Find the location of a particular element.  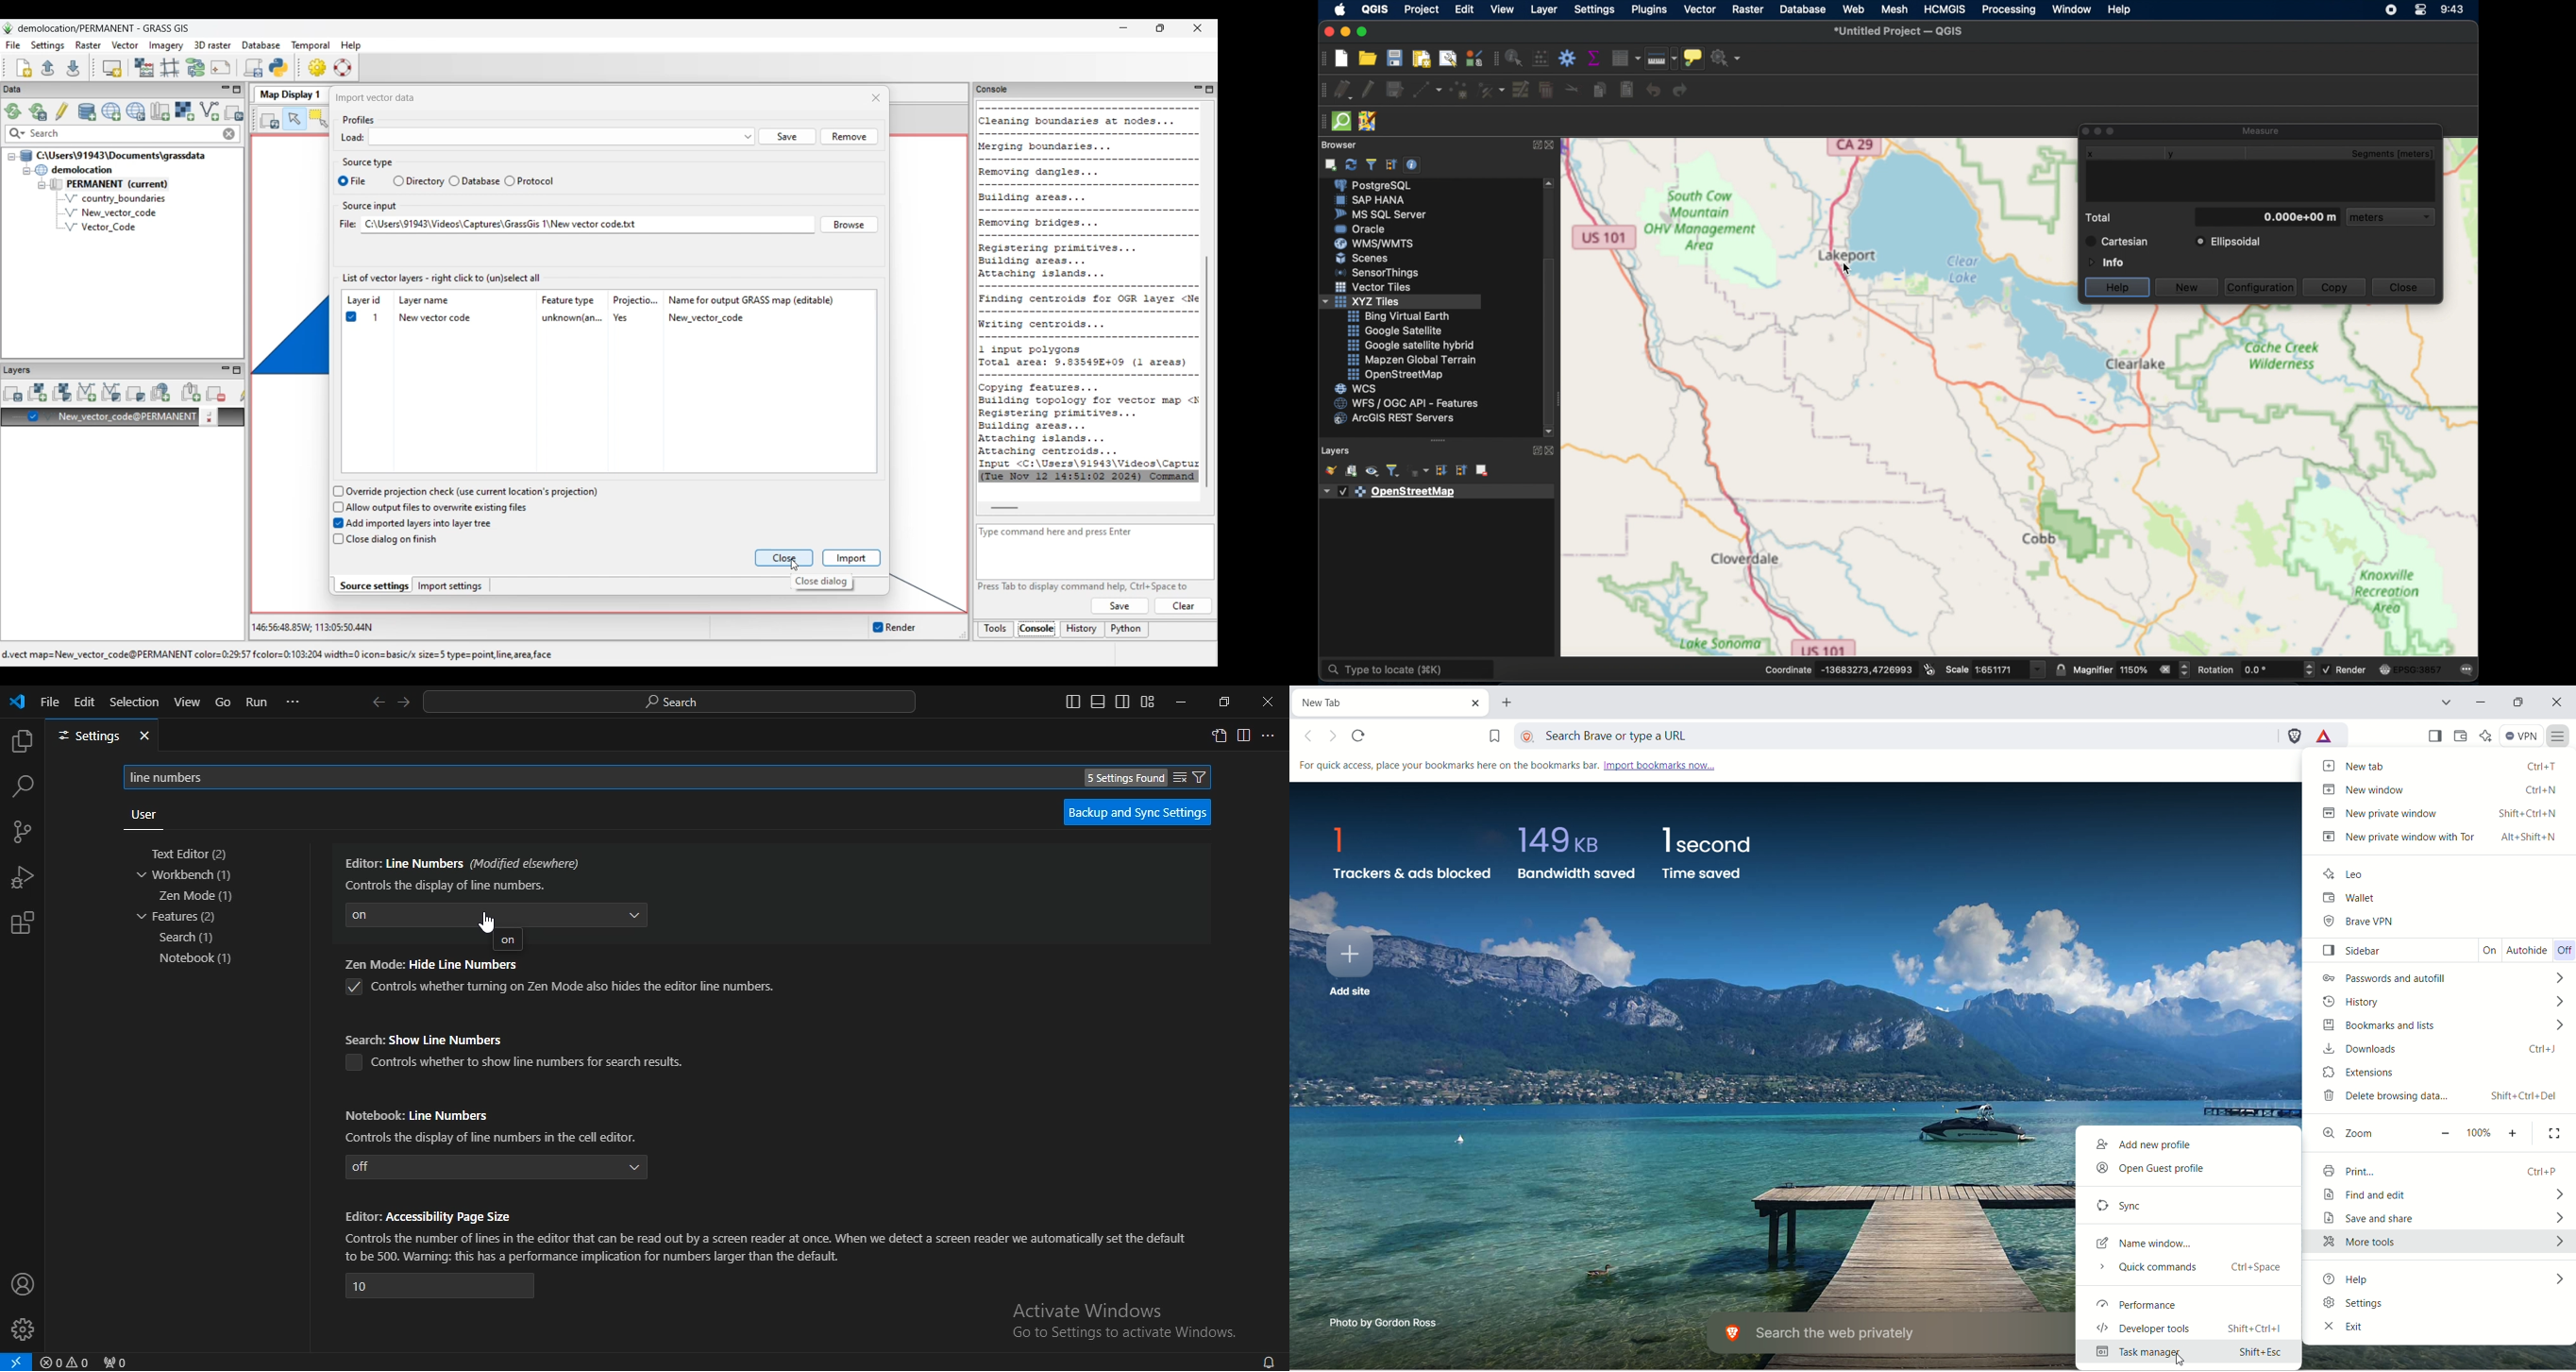

layers is located at coordinates (1336, 449).